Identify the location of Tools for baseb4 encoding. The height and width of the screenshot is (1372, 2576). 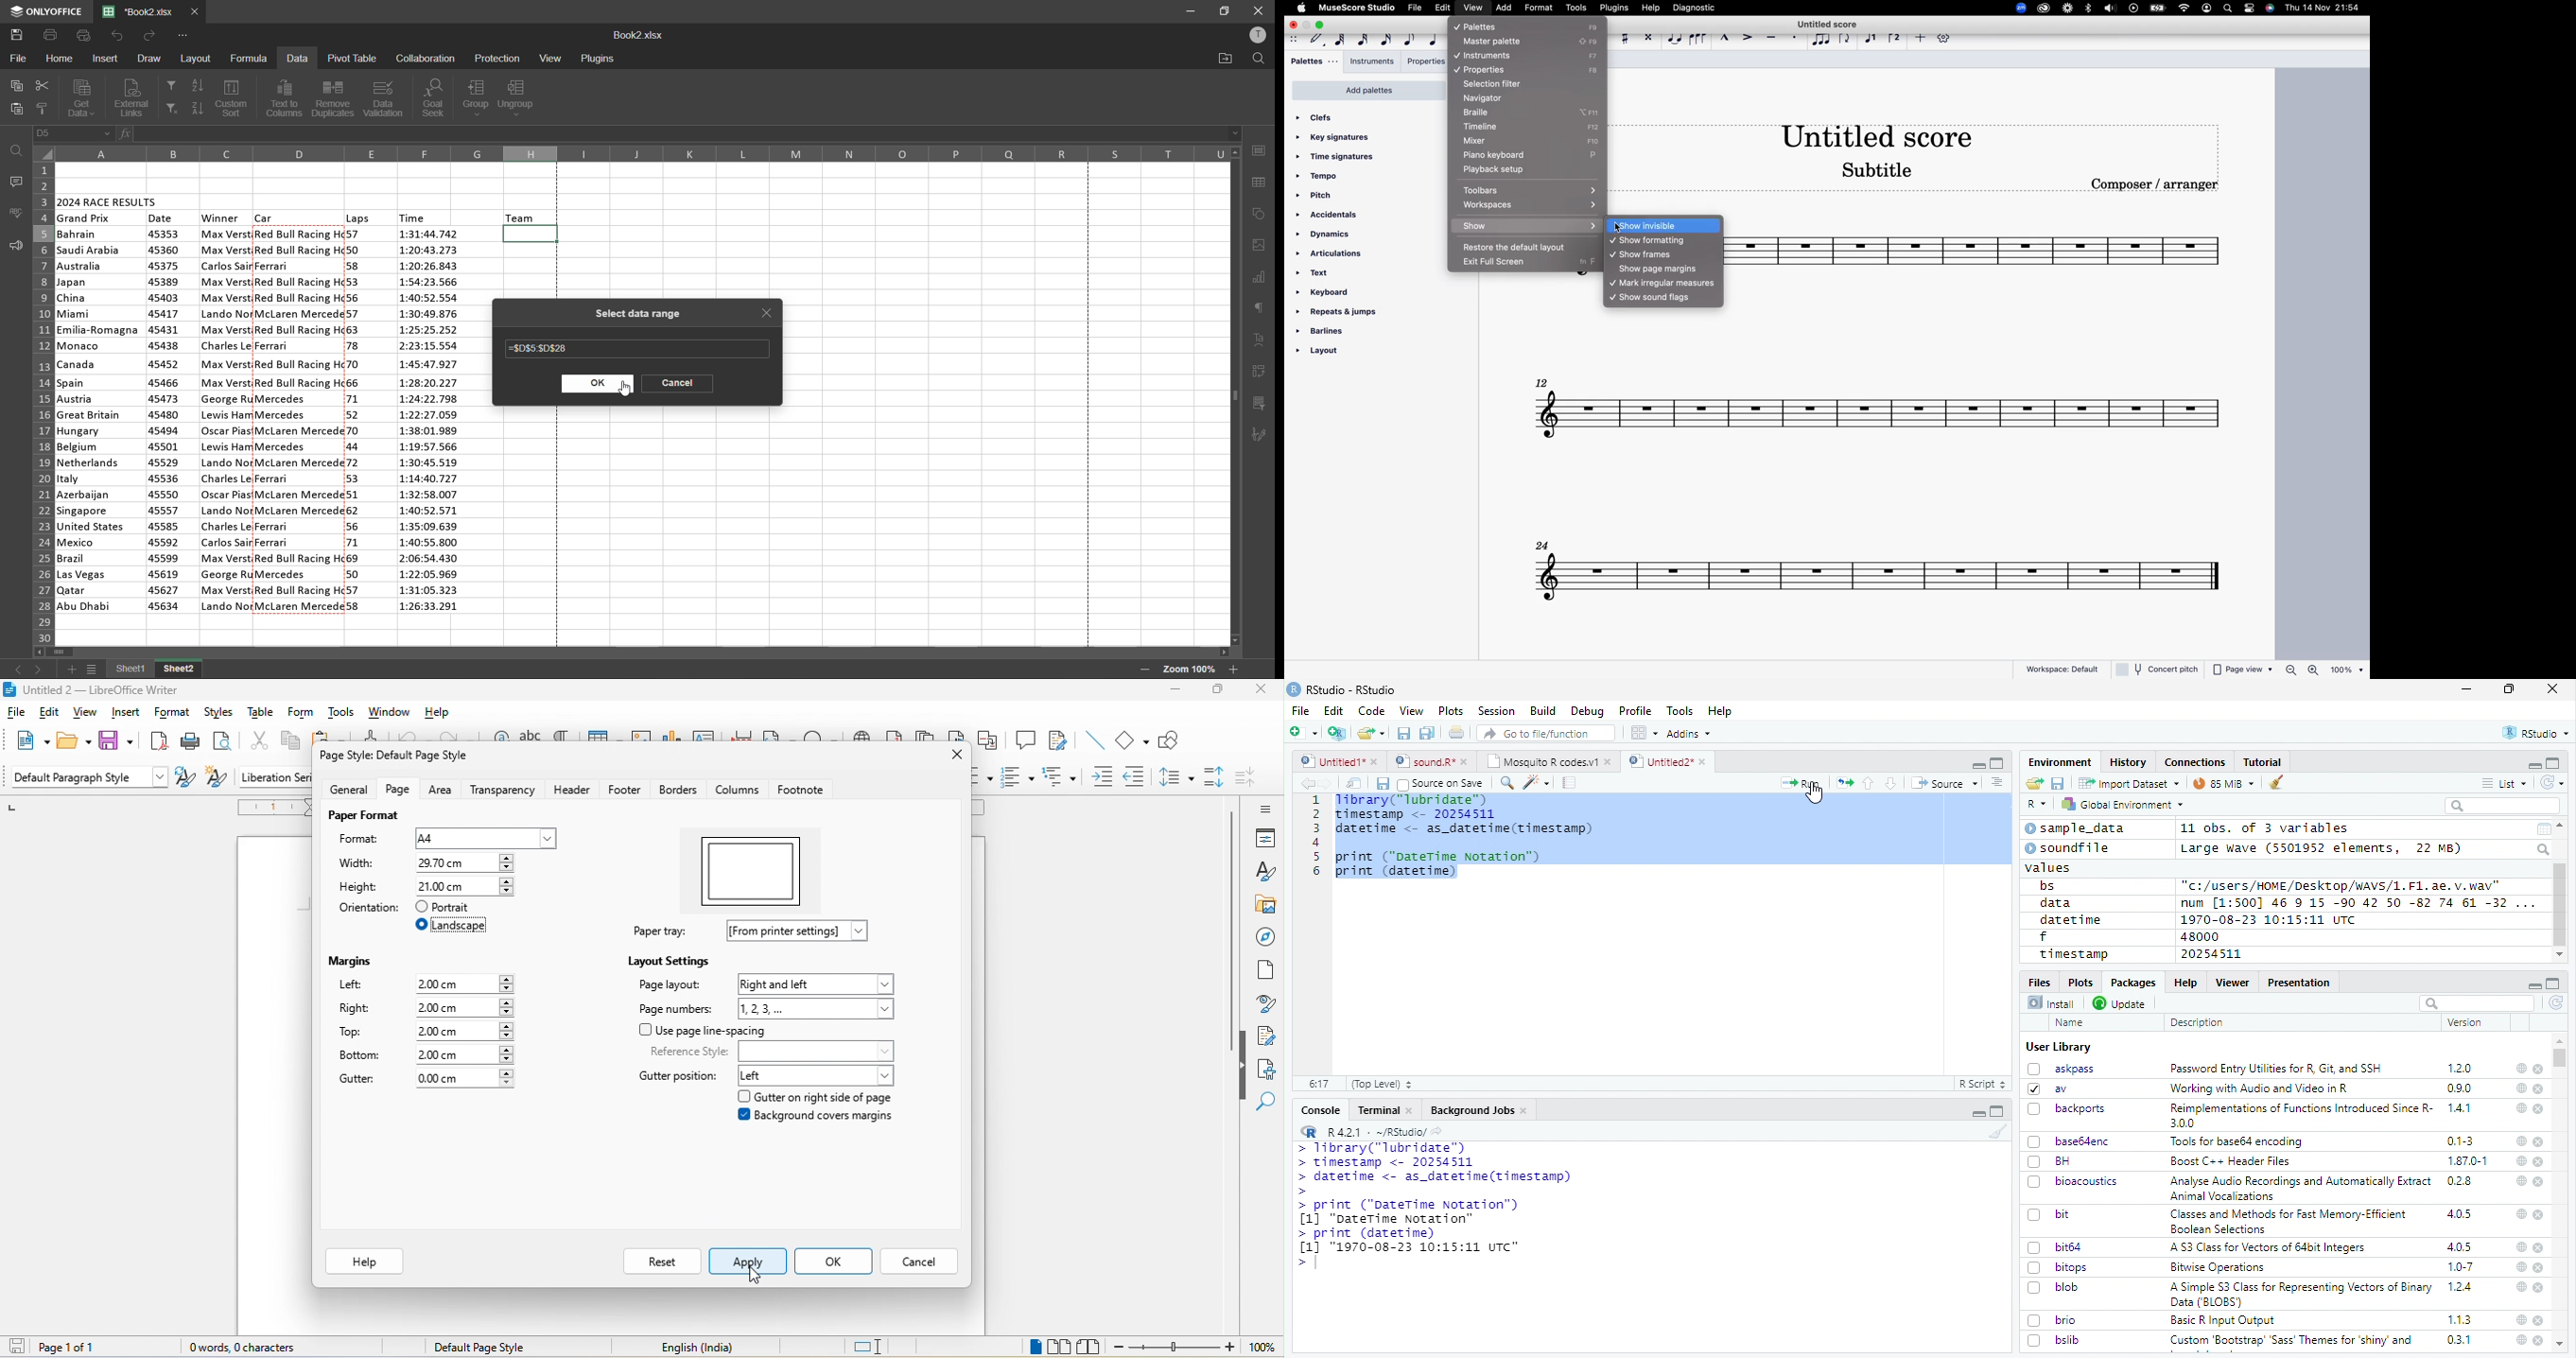
(2238, 1141).